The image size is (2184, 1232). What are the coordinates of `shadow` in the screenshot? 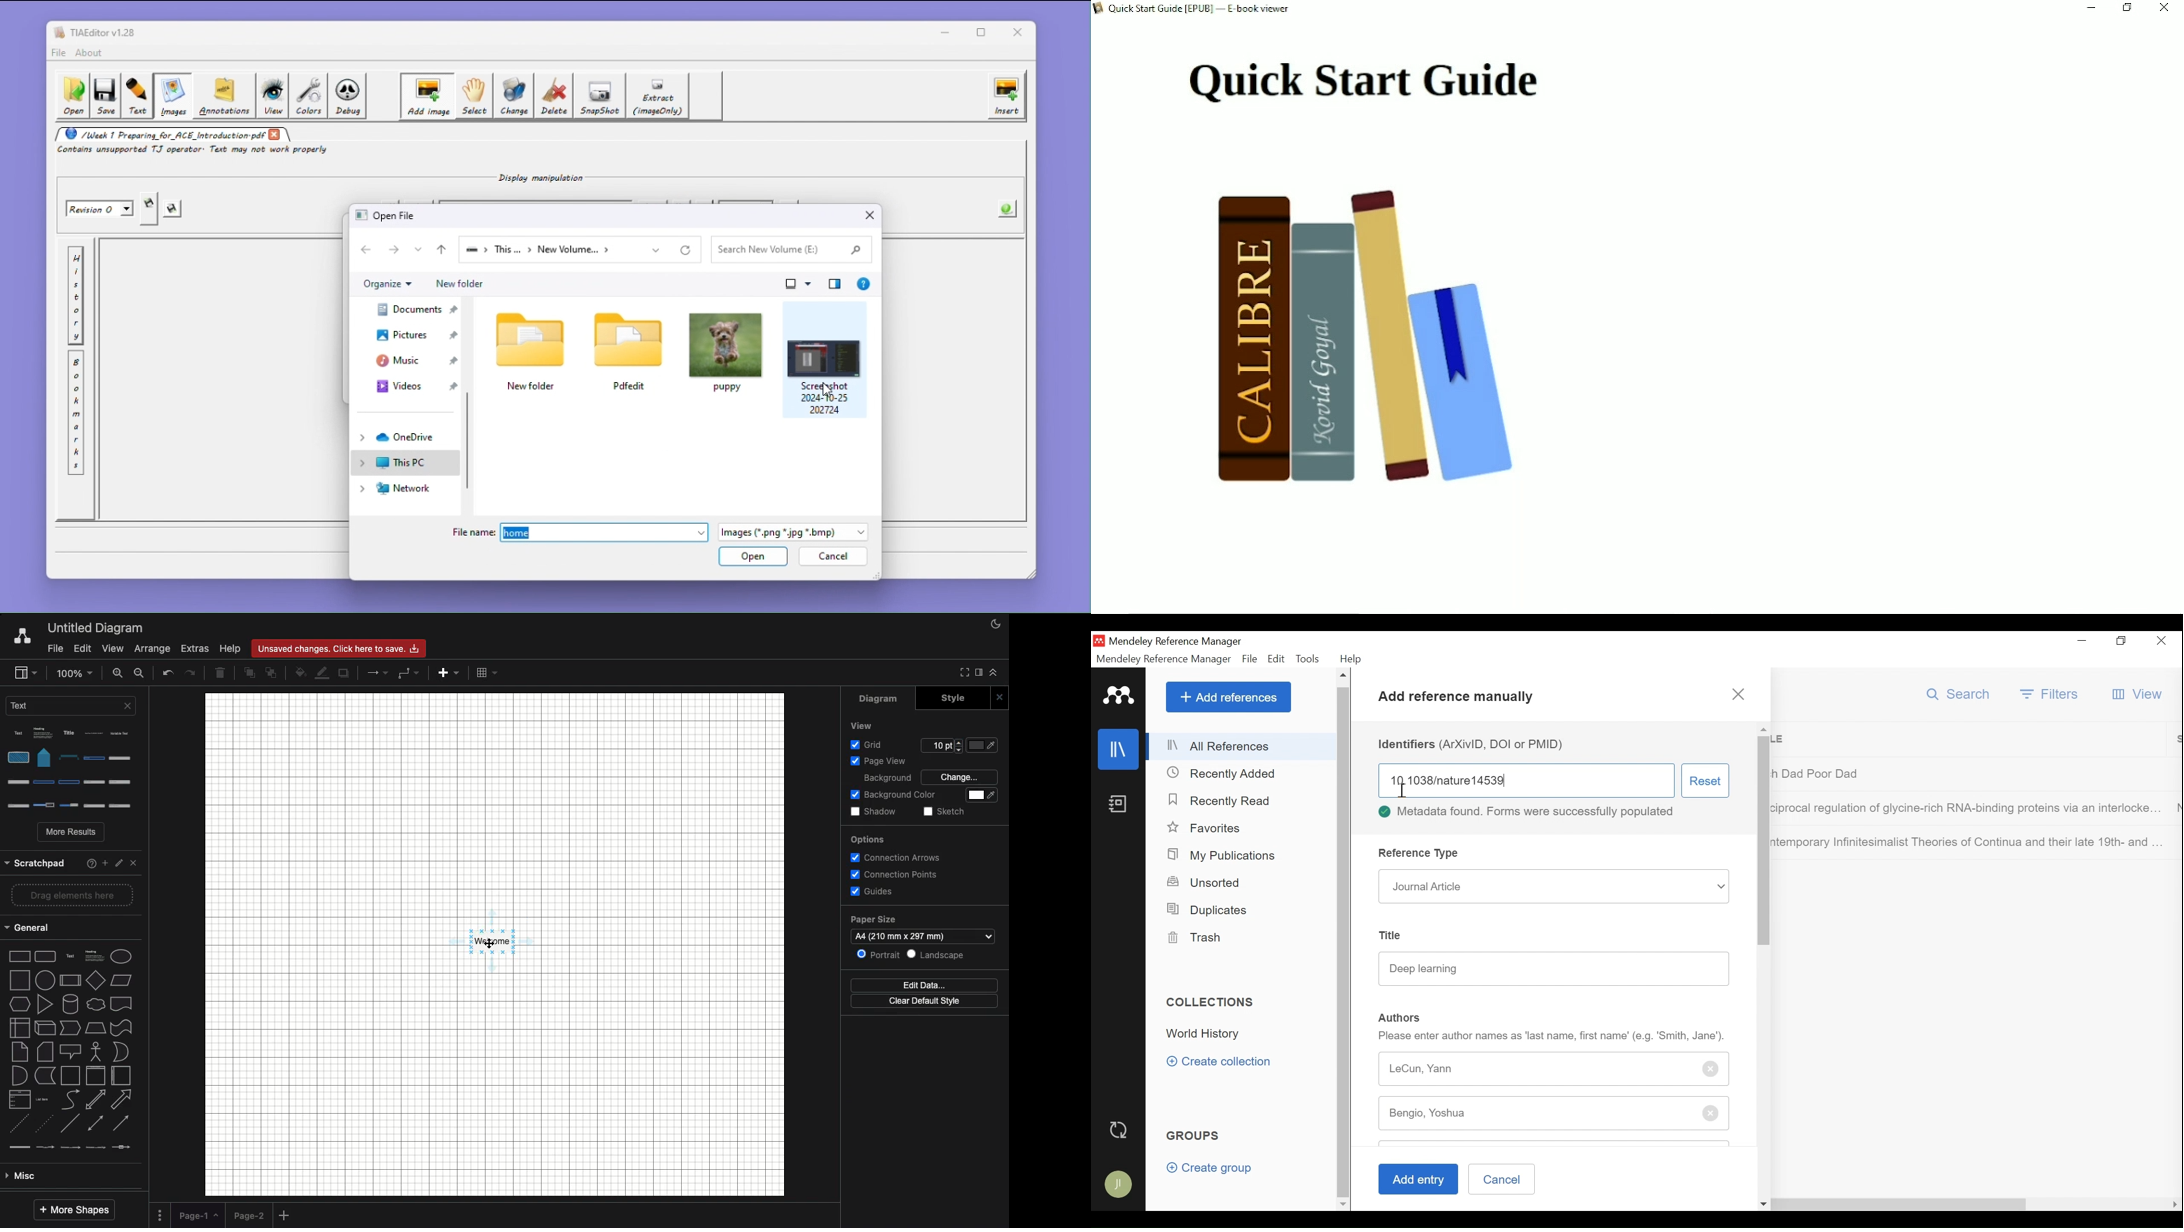 It's located at (878, 812).